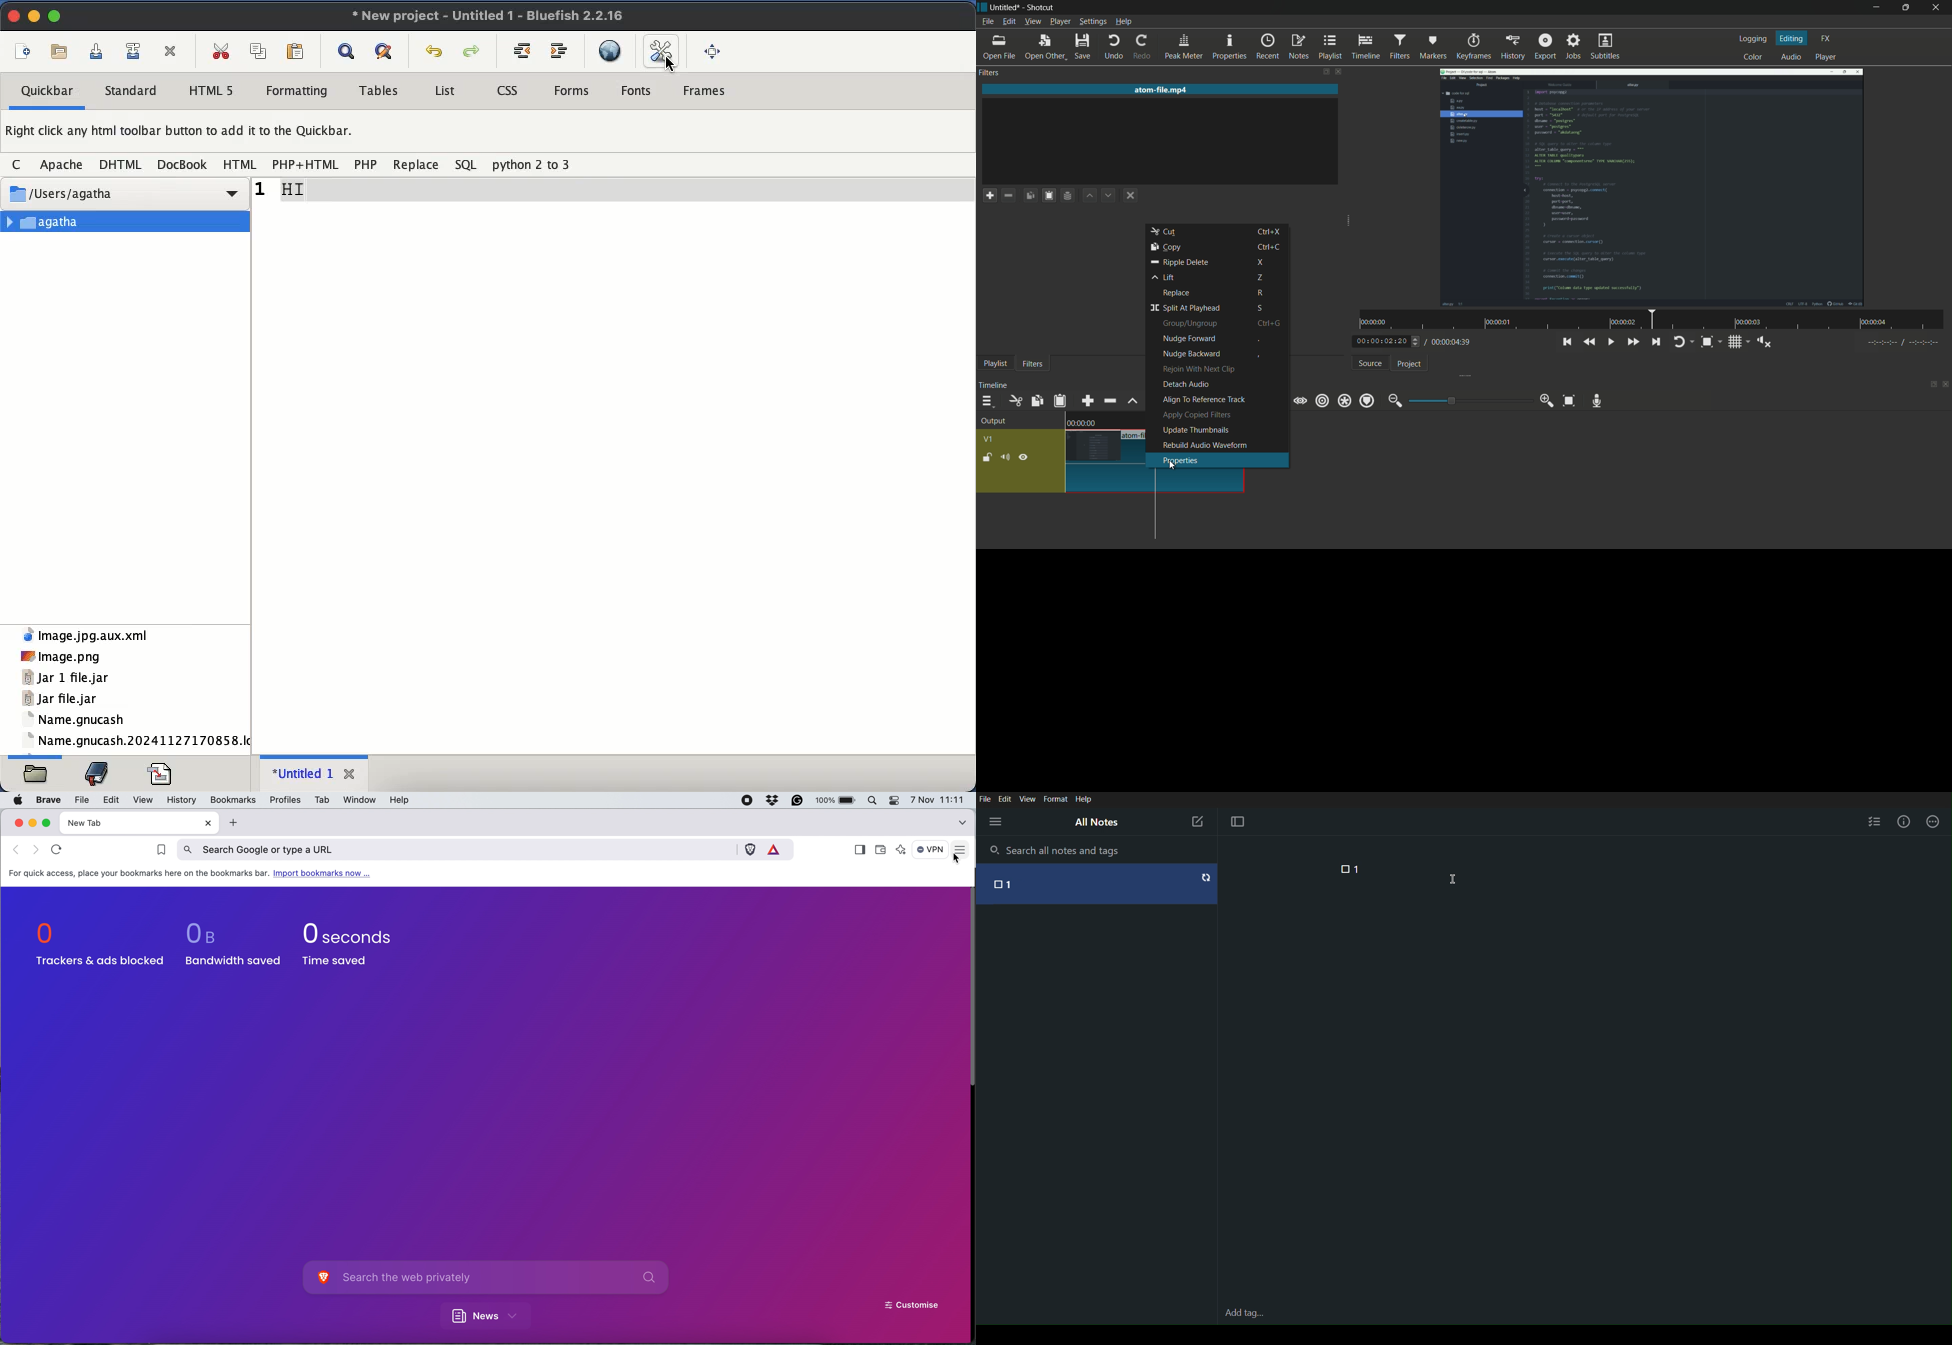 The width and height of the screenshot is (1960, 1372). I want to click on php, so click(367, 165).